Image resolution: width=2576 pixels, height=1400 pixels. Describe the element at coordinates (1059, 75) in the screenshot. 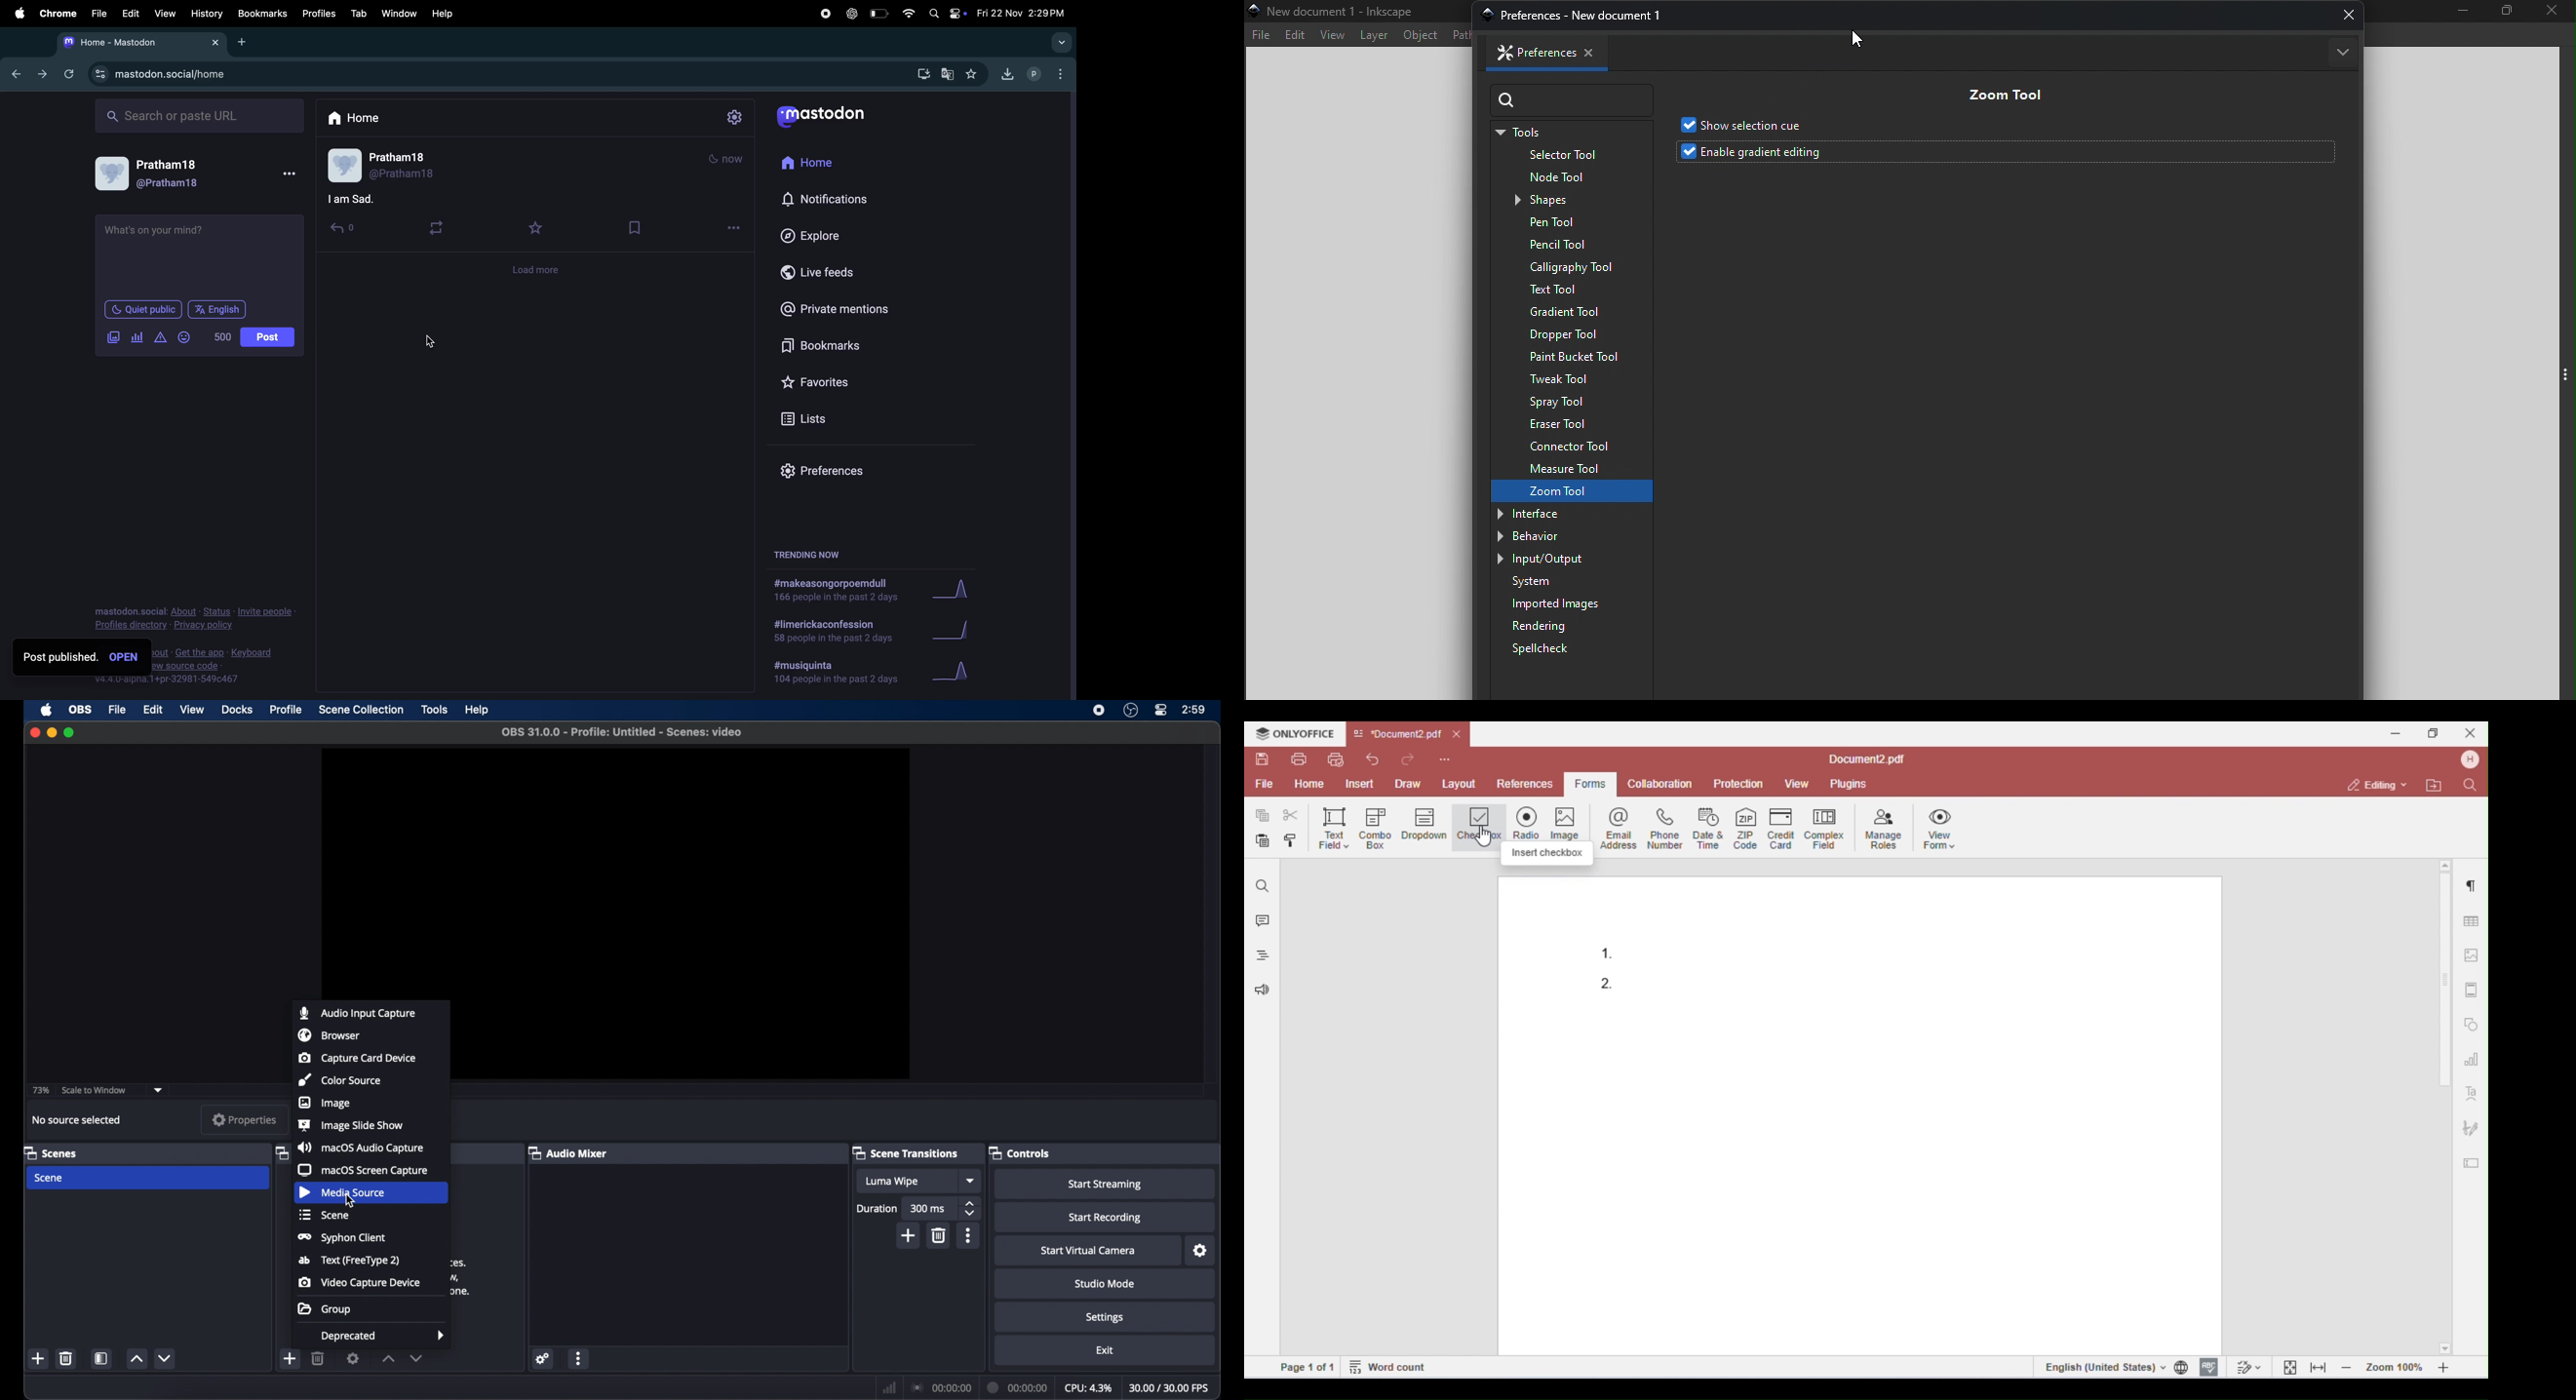

I see `options` at that location.